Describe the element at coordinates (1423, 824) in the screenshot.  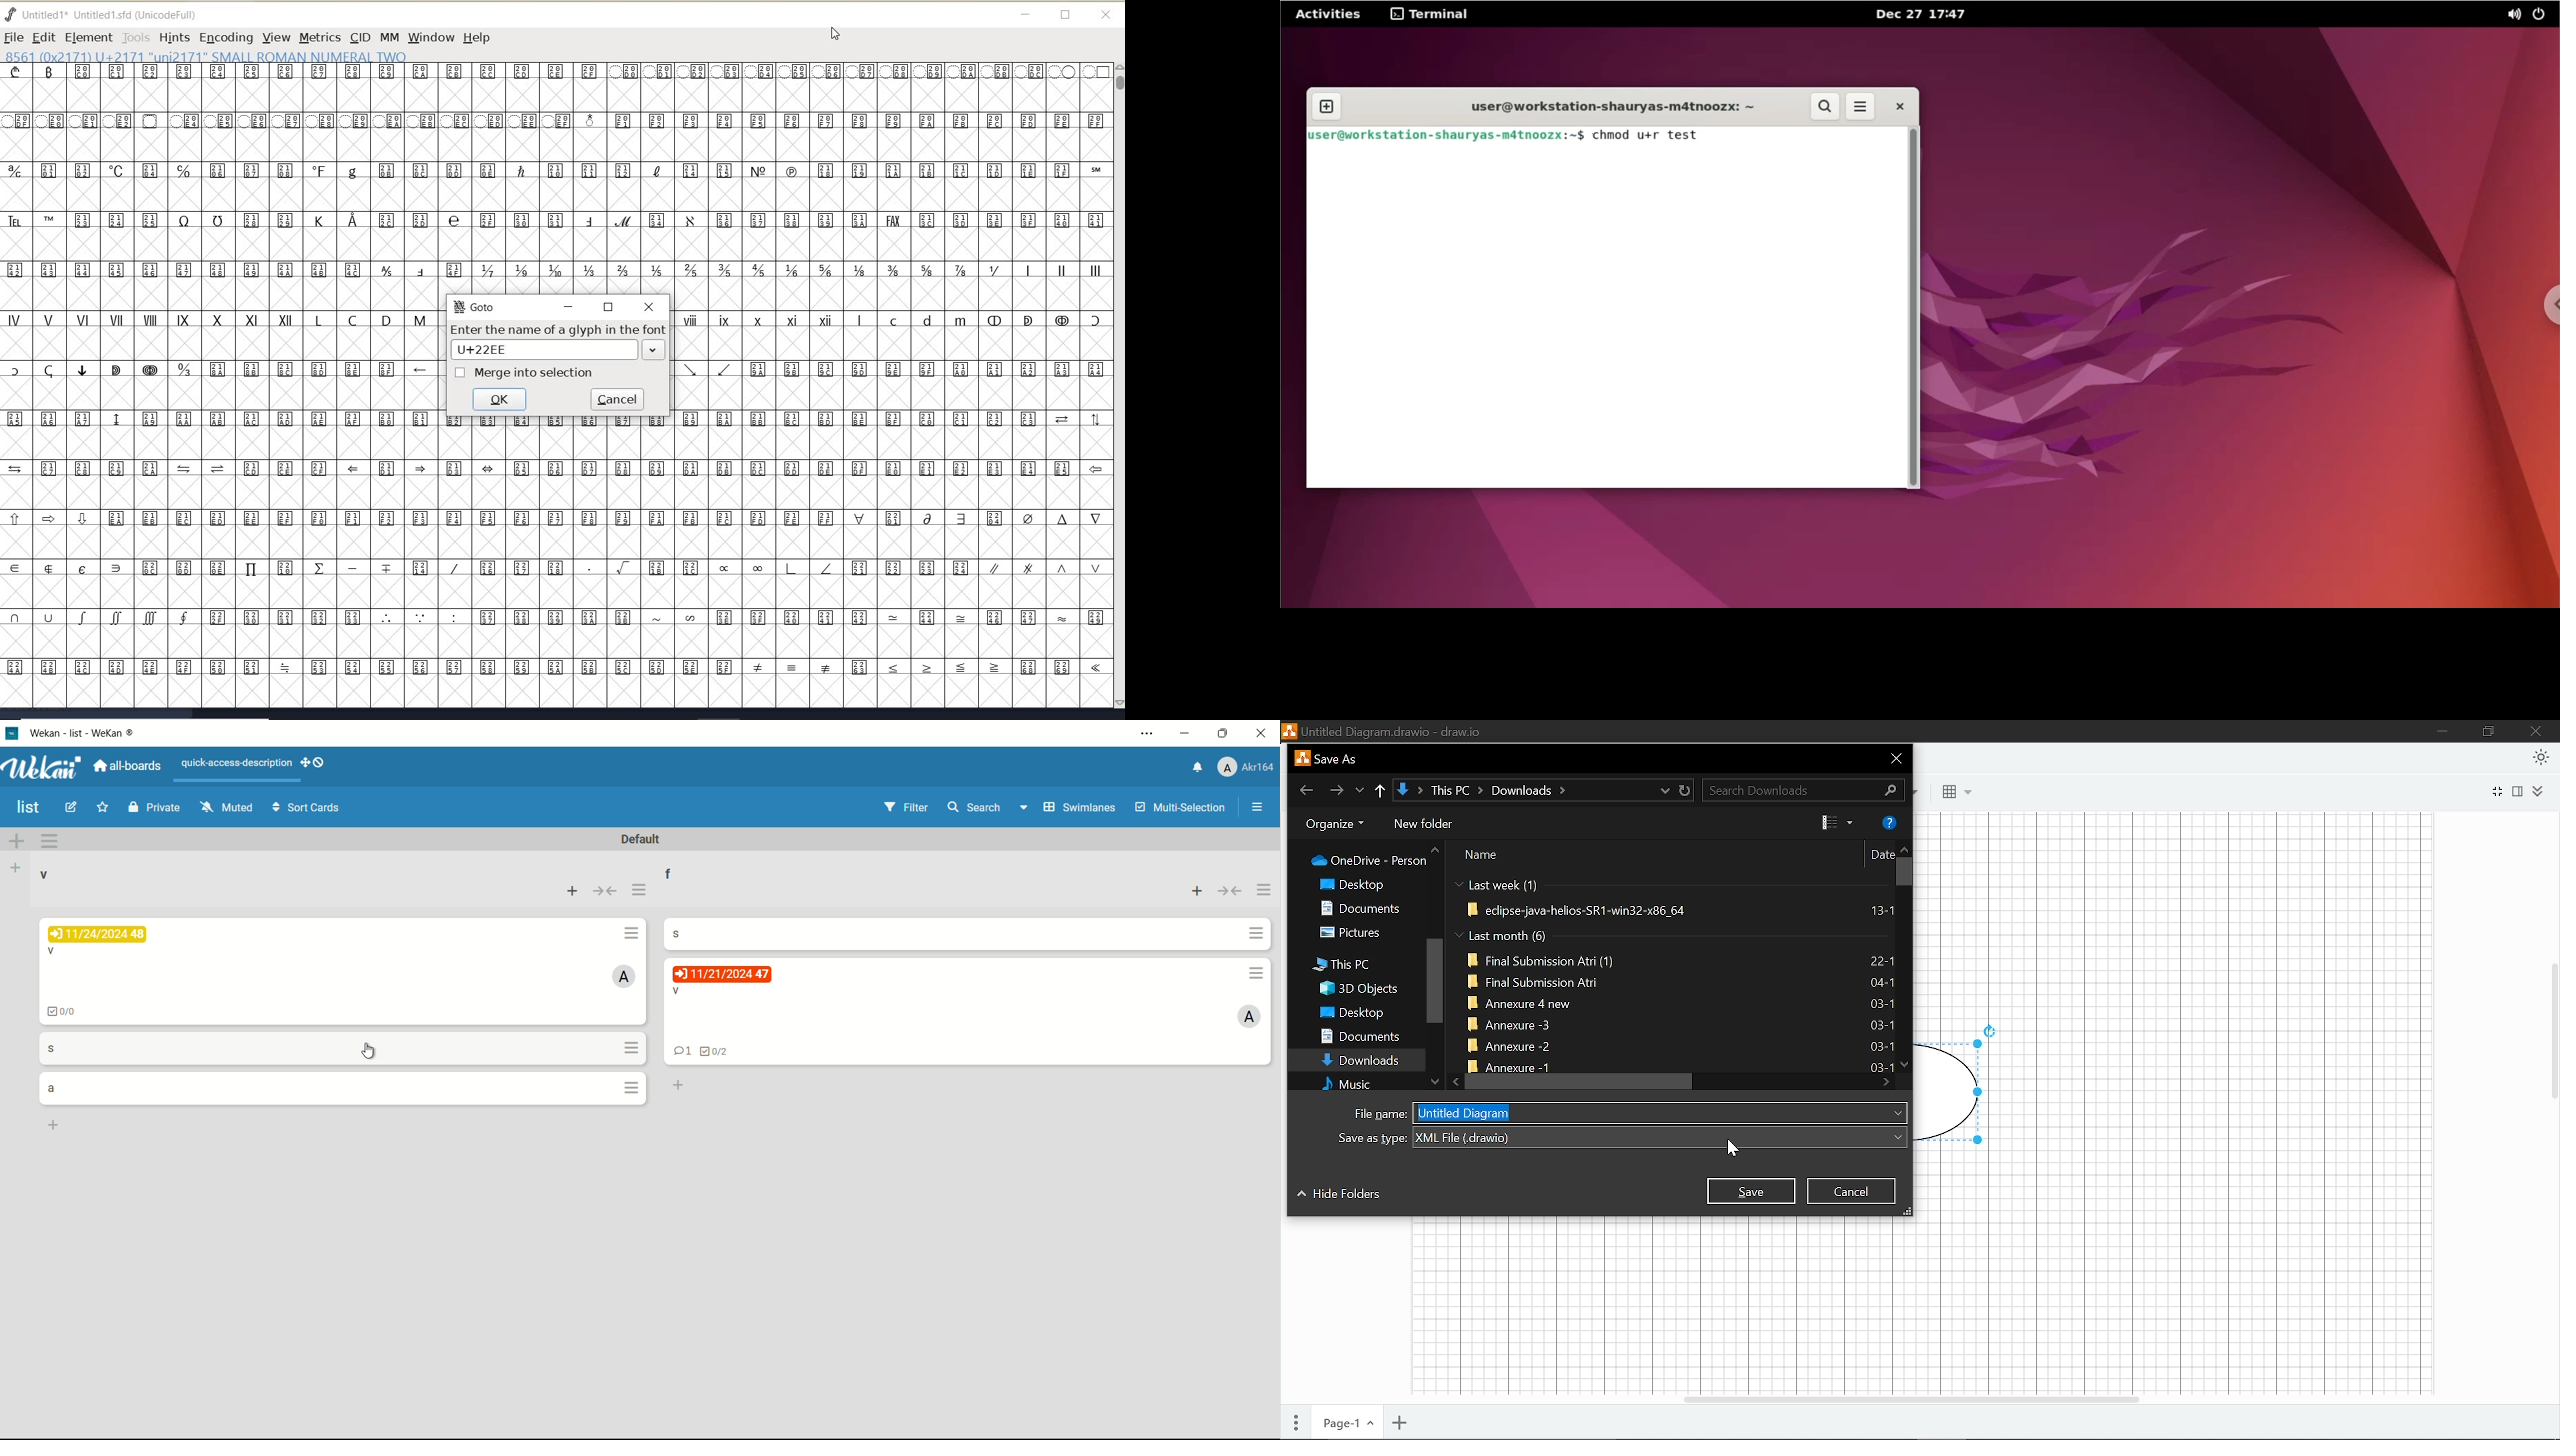
I see `New folder` at that location.